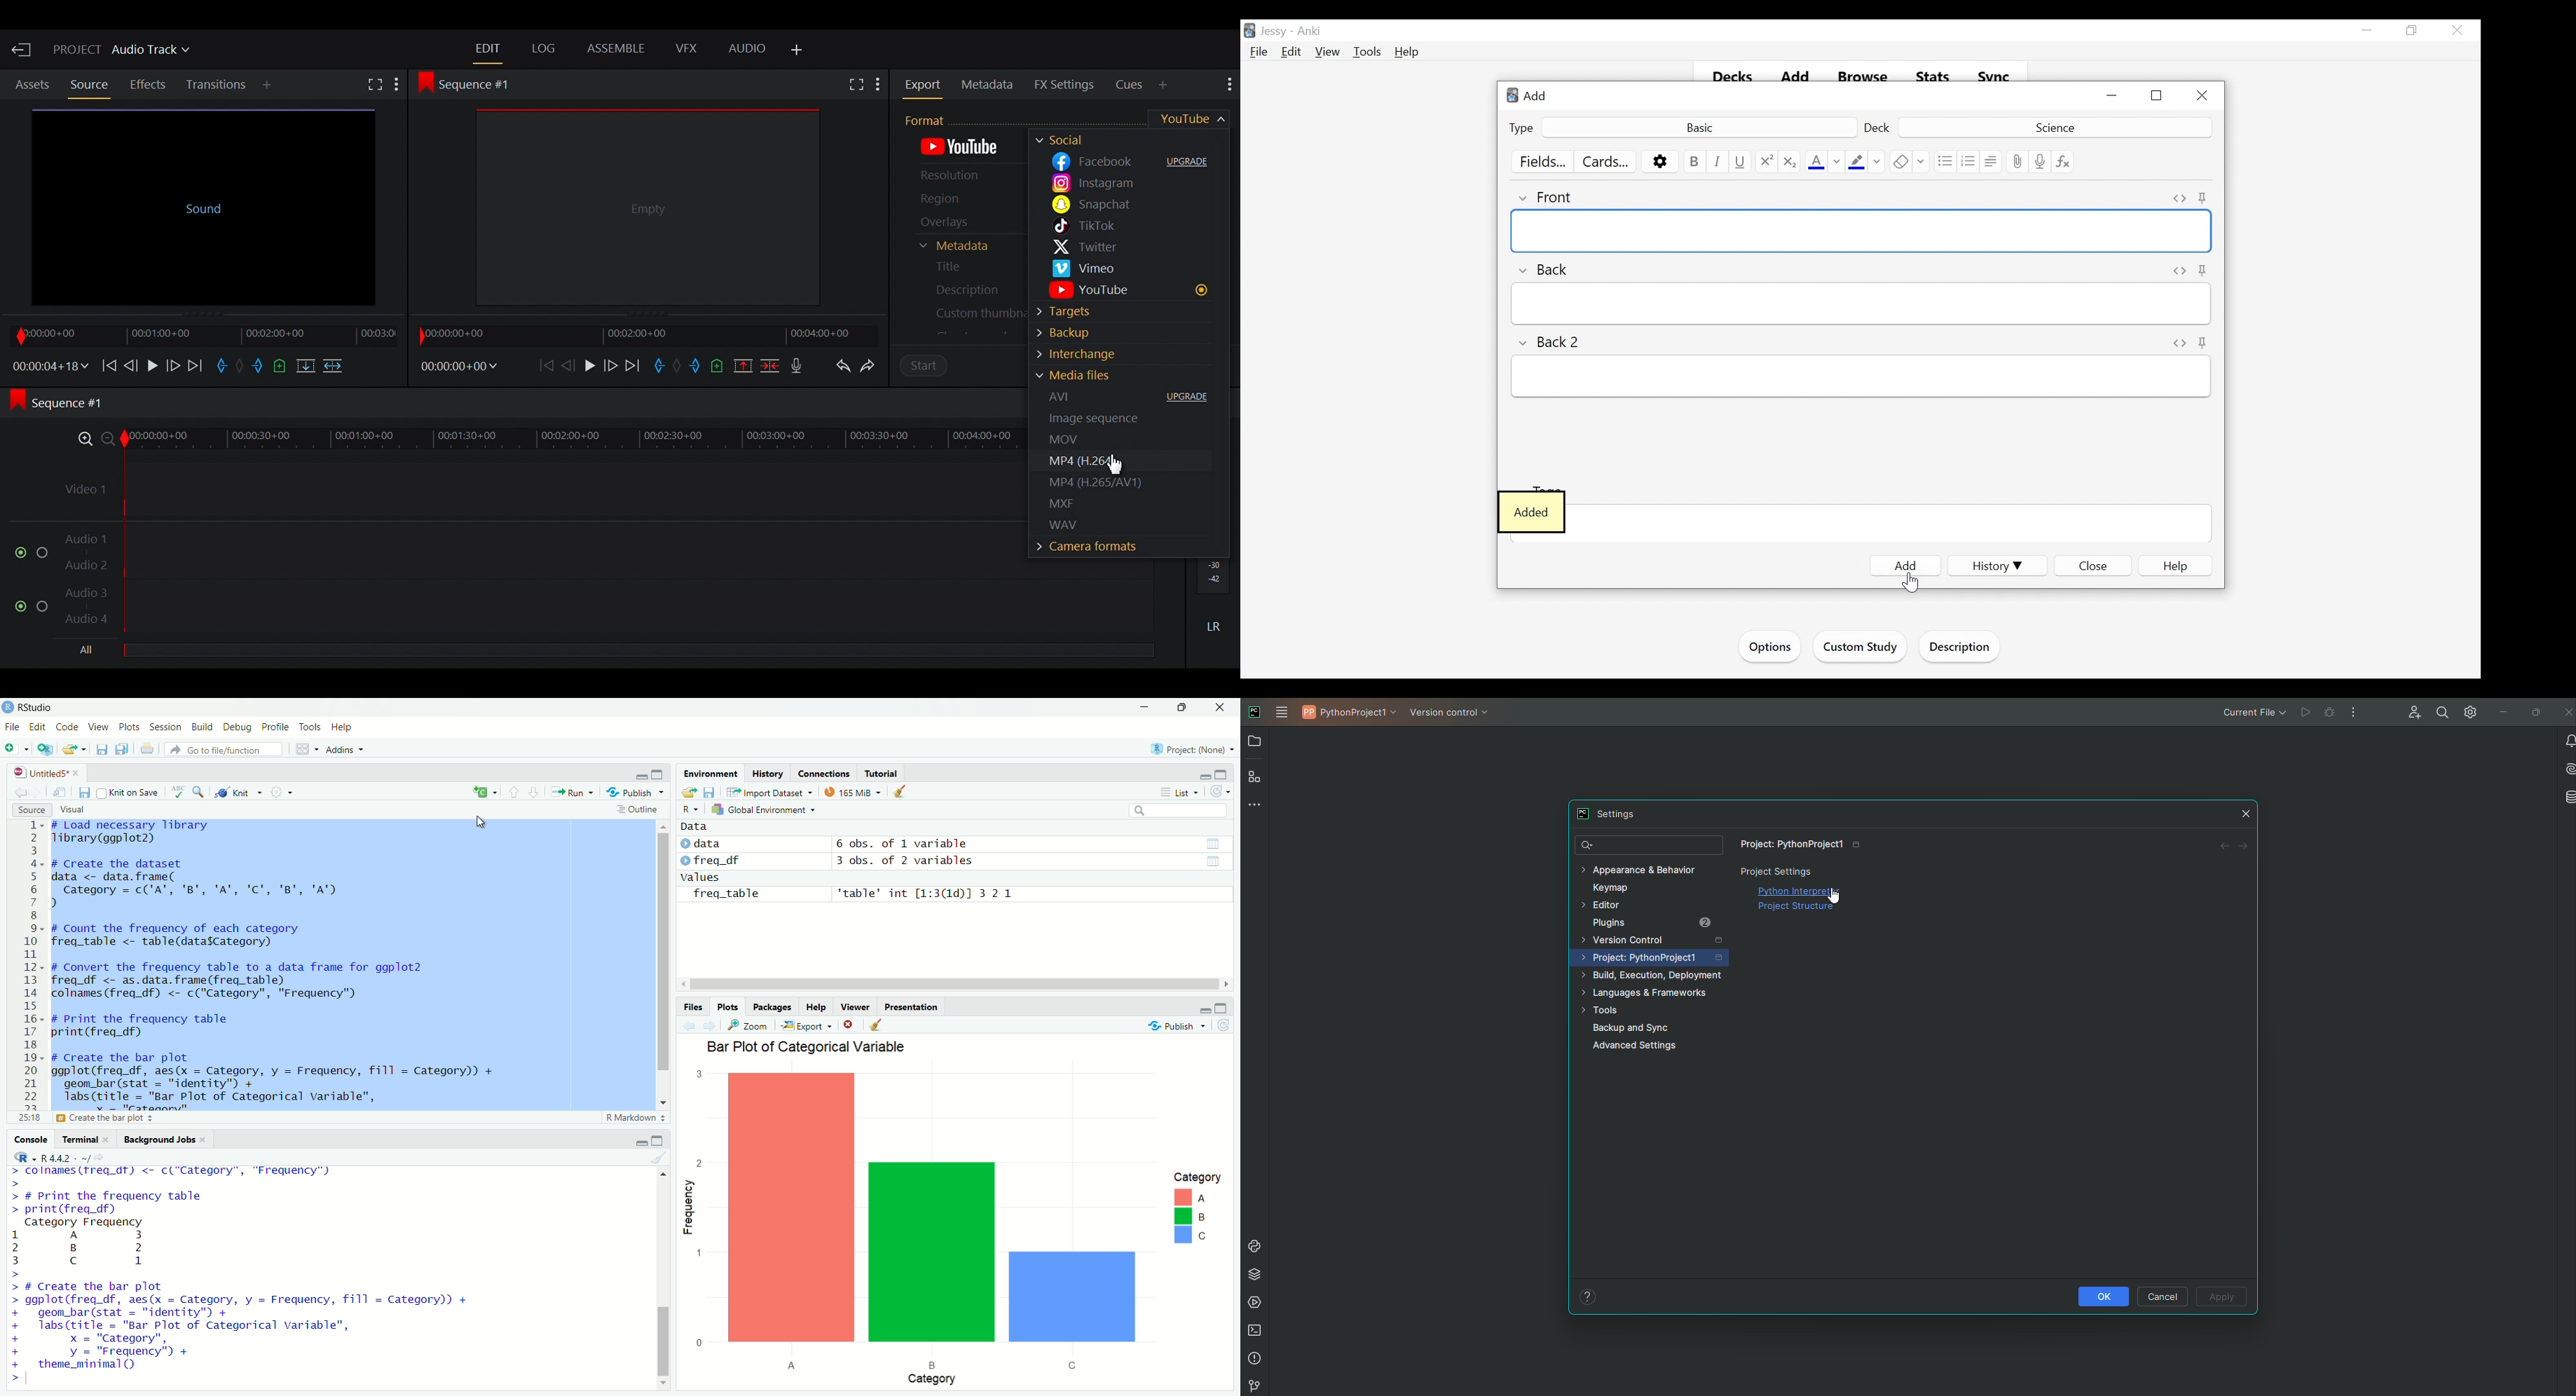 This screenshot has width=2576, height=1400. Describe the element at coordinates (843, 368) in the screenshot. I see `Undo` at that location.